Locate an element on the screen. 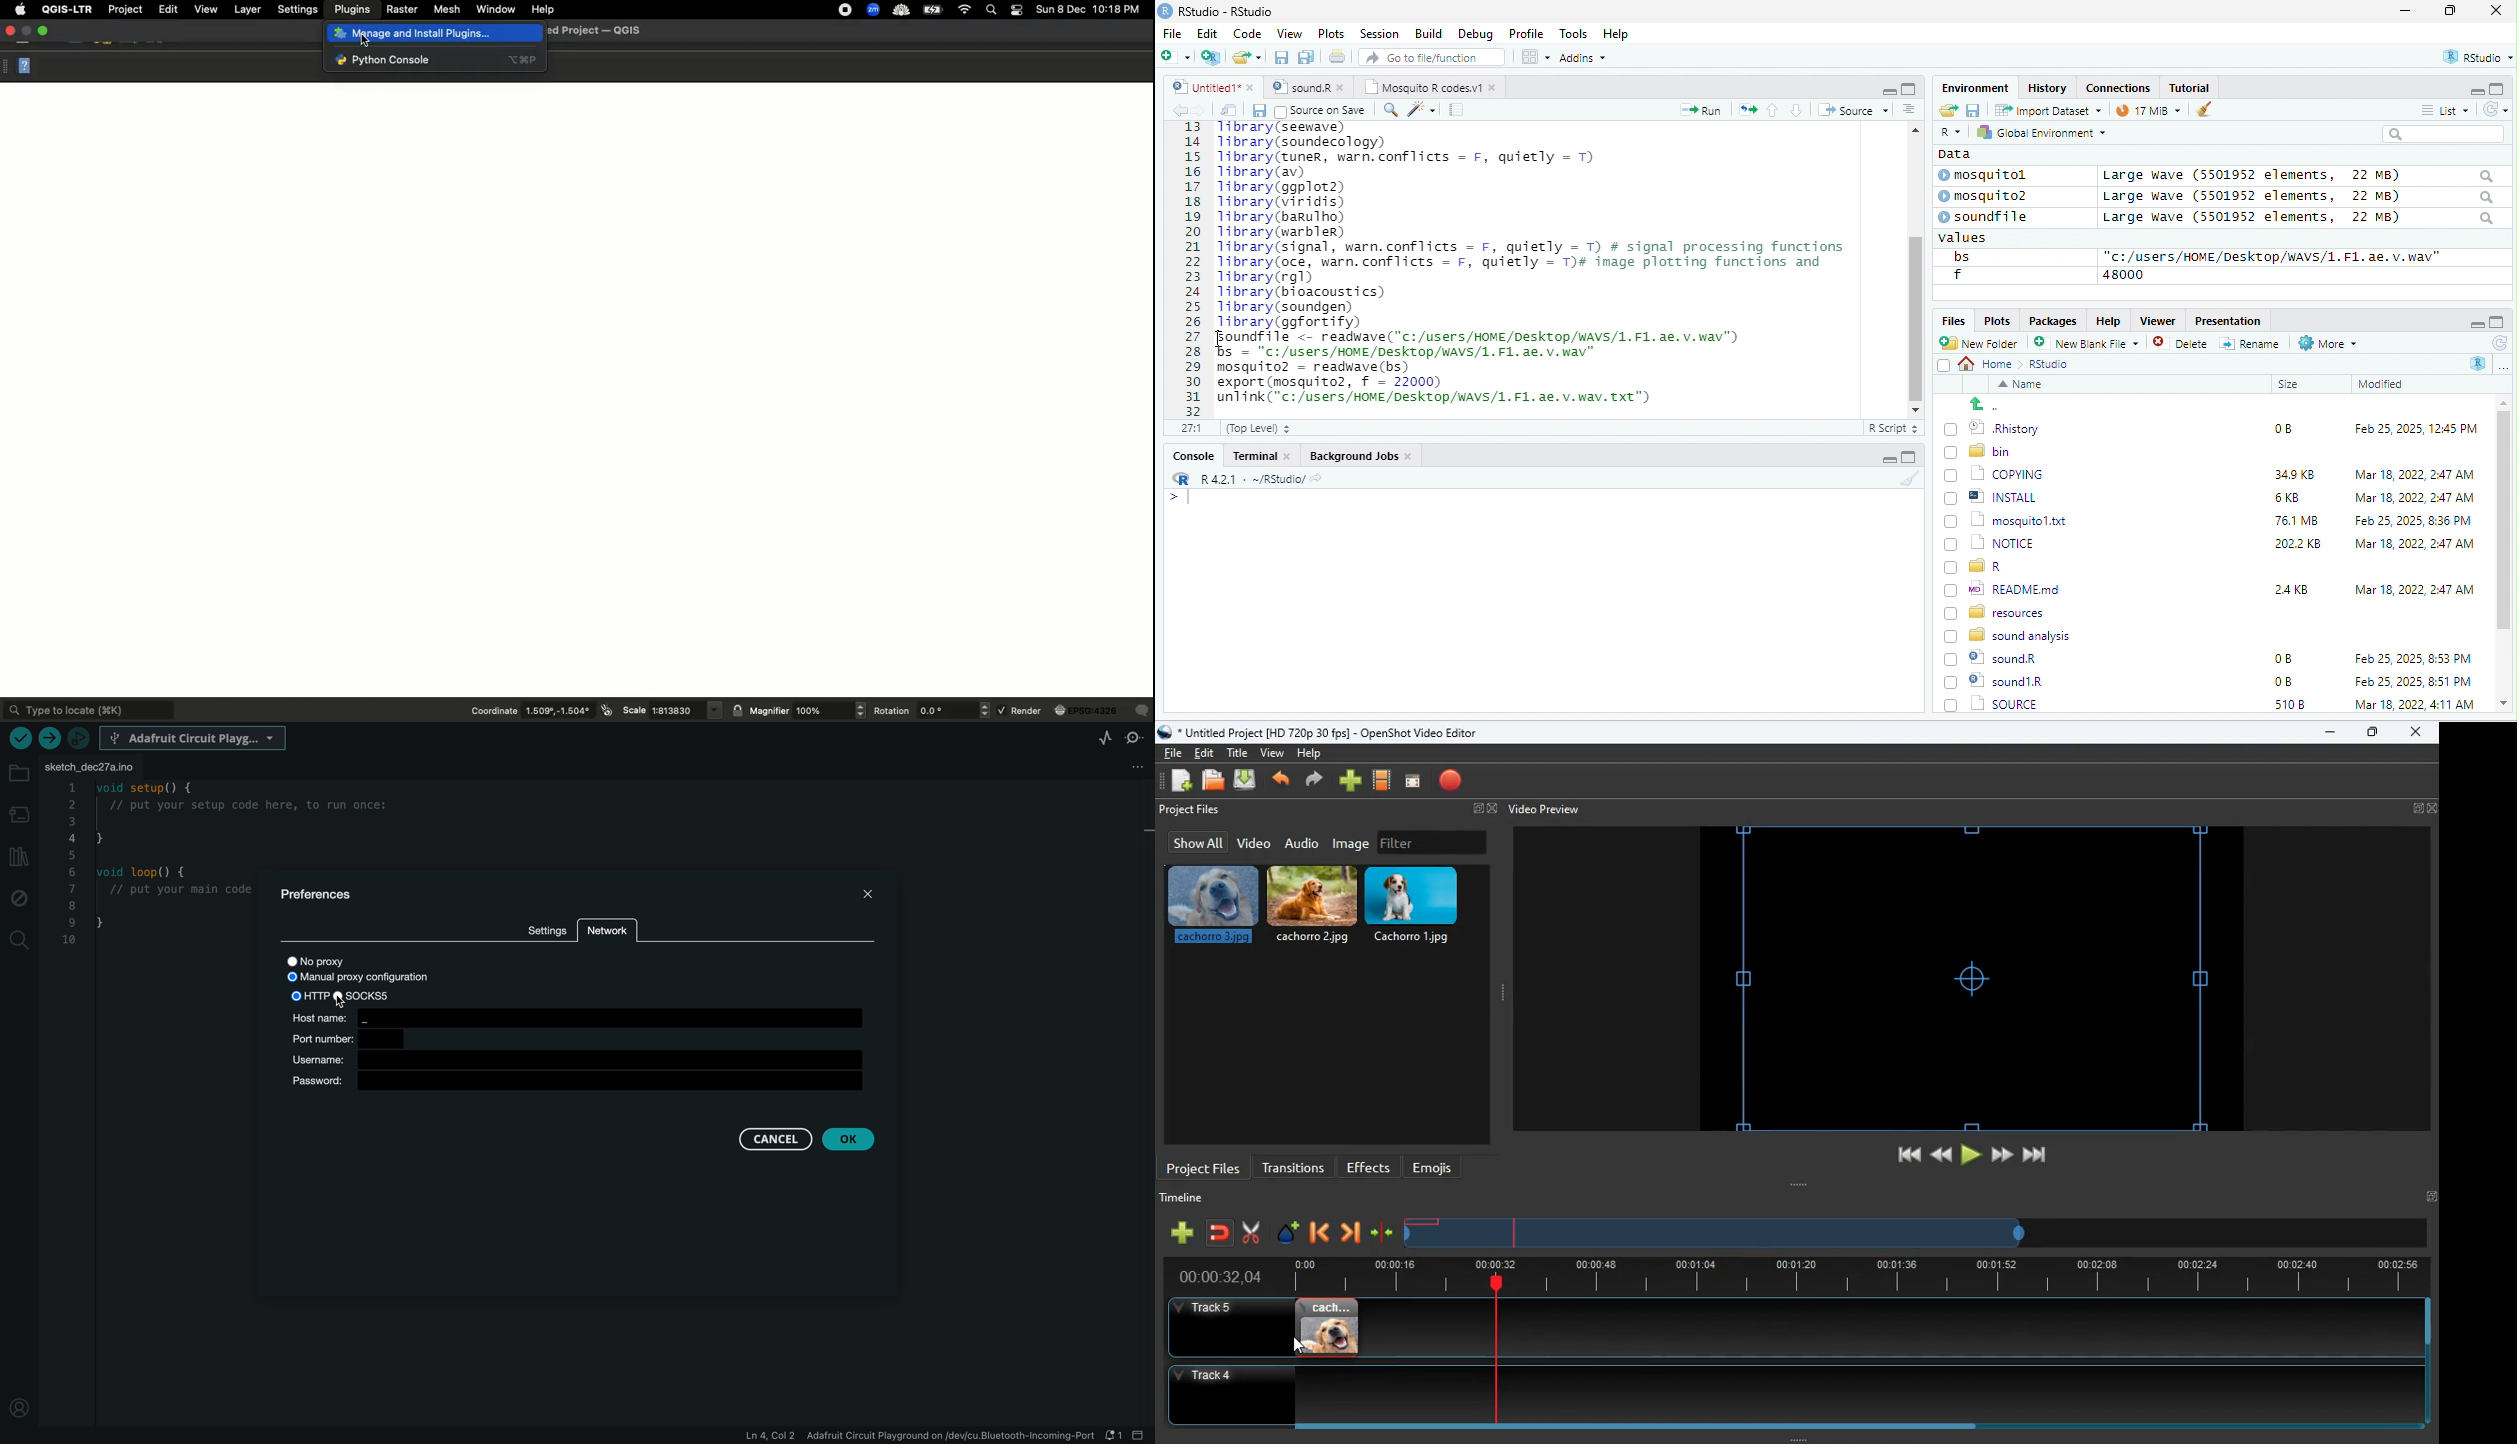  ‘Mar 18, 2022, 2:47 AM is located at coordinates (2413, 544).